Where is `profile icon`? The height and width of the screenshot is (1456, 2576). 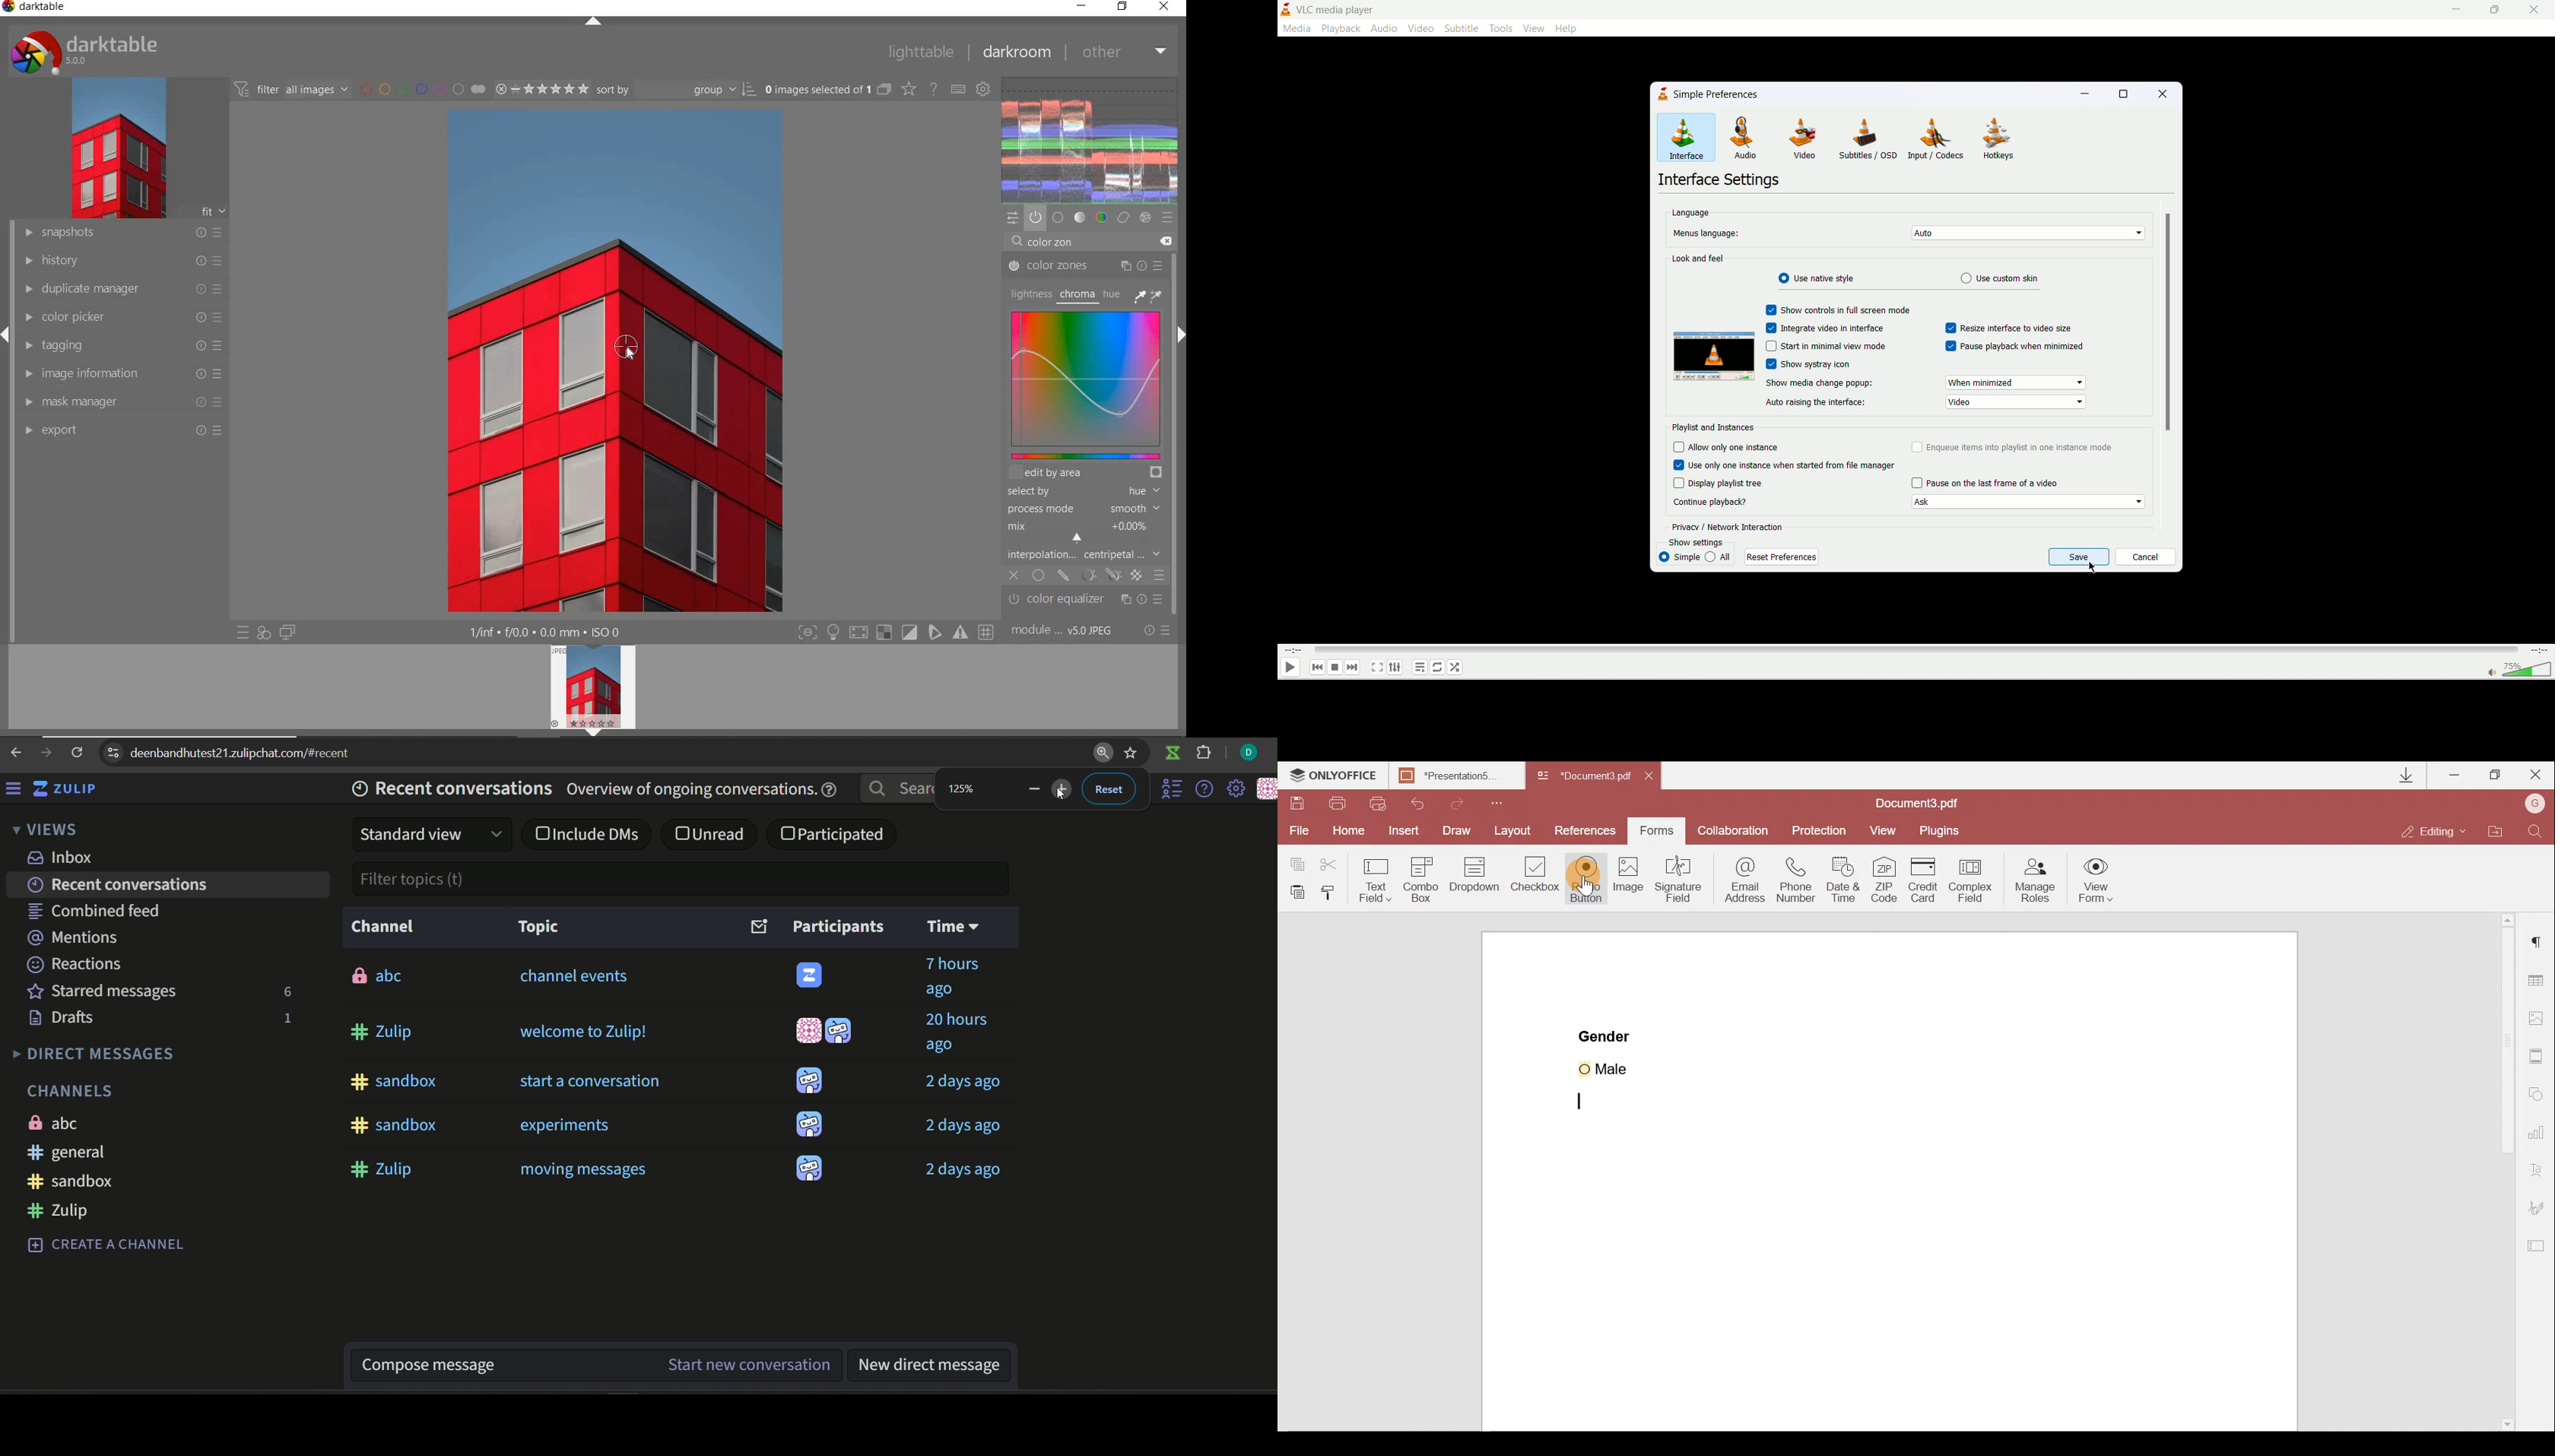 profile icon is located at coordinates (1249, 753).